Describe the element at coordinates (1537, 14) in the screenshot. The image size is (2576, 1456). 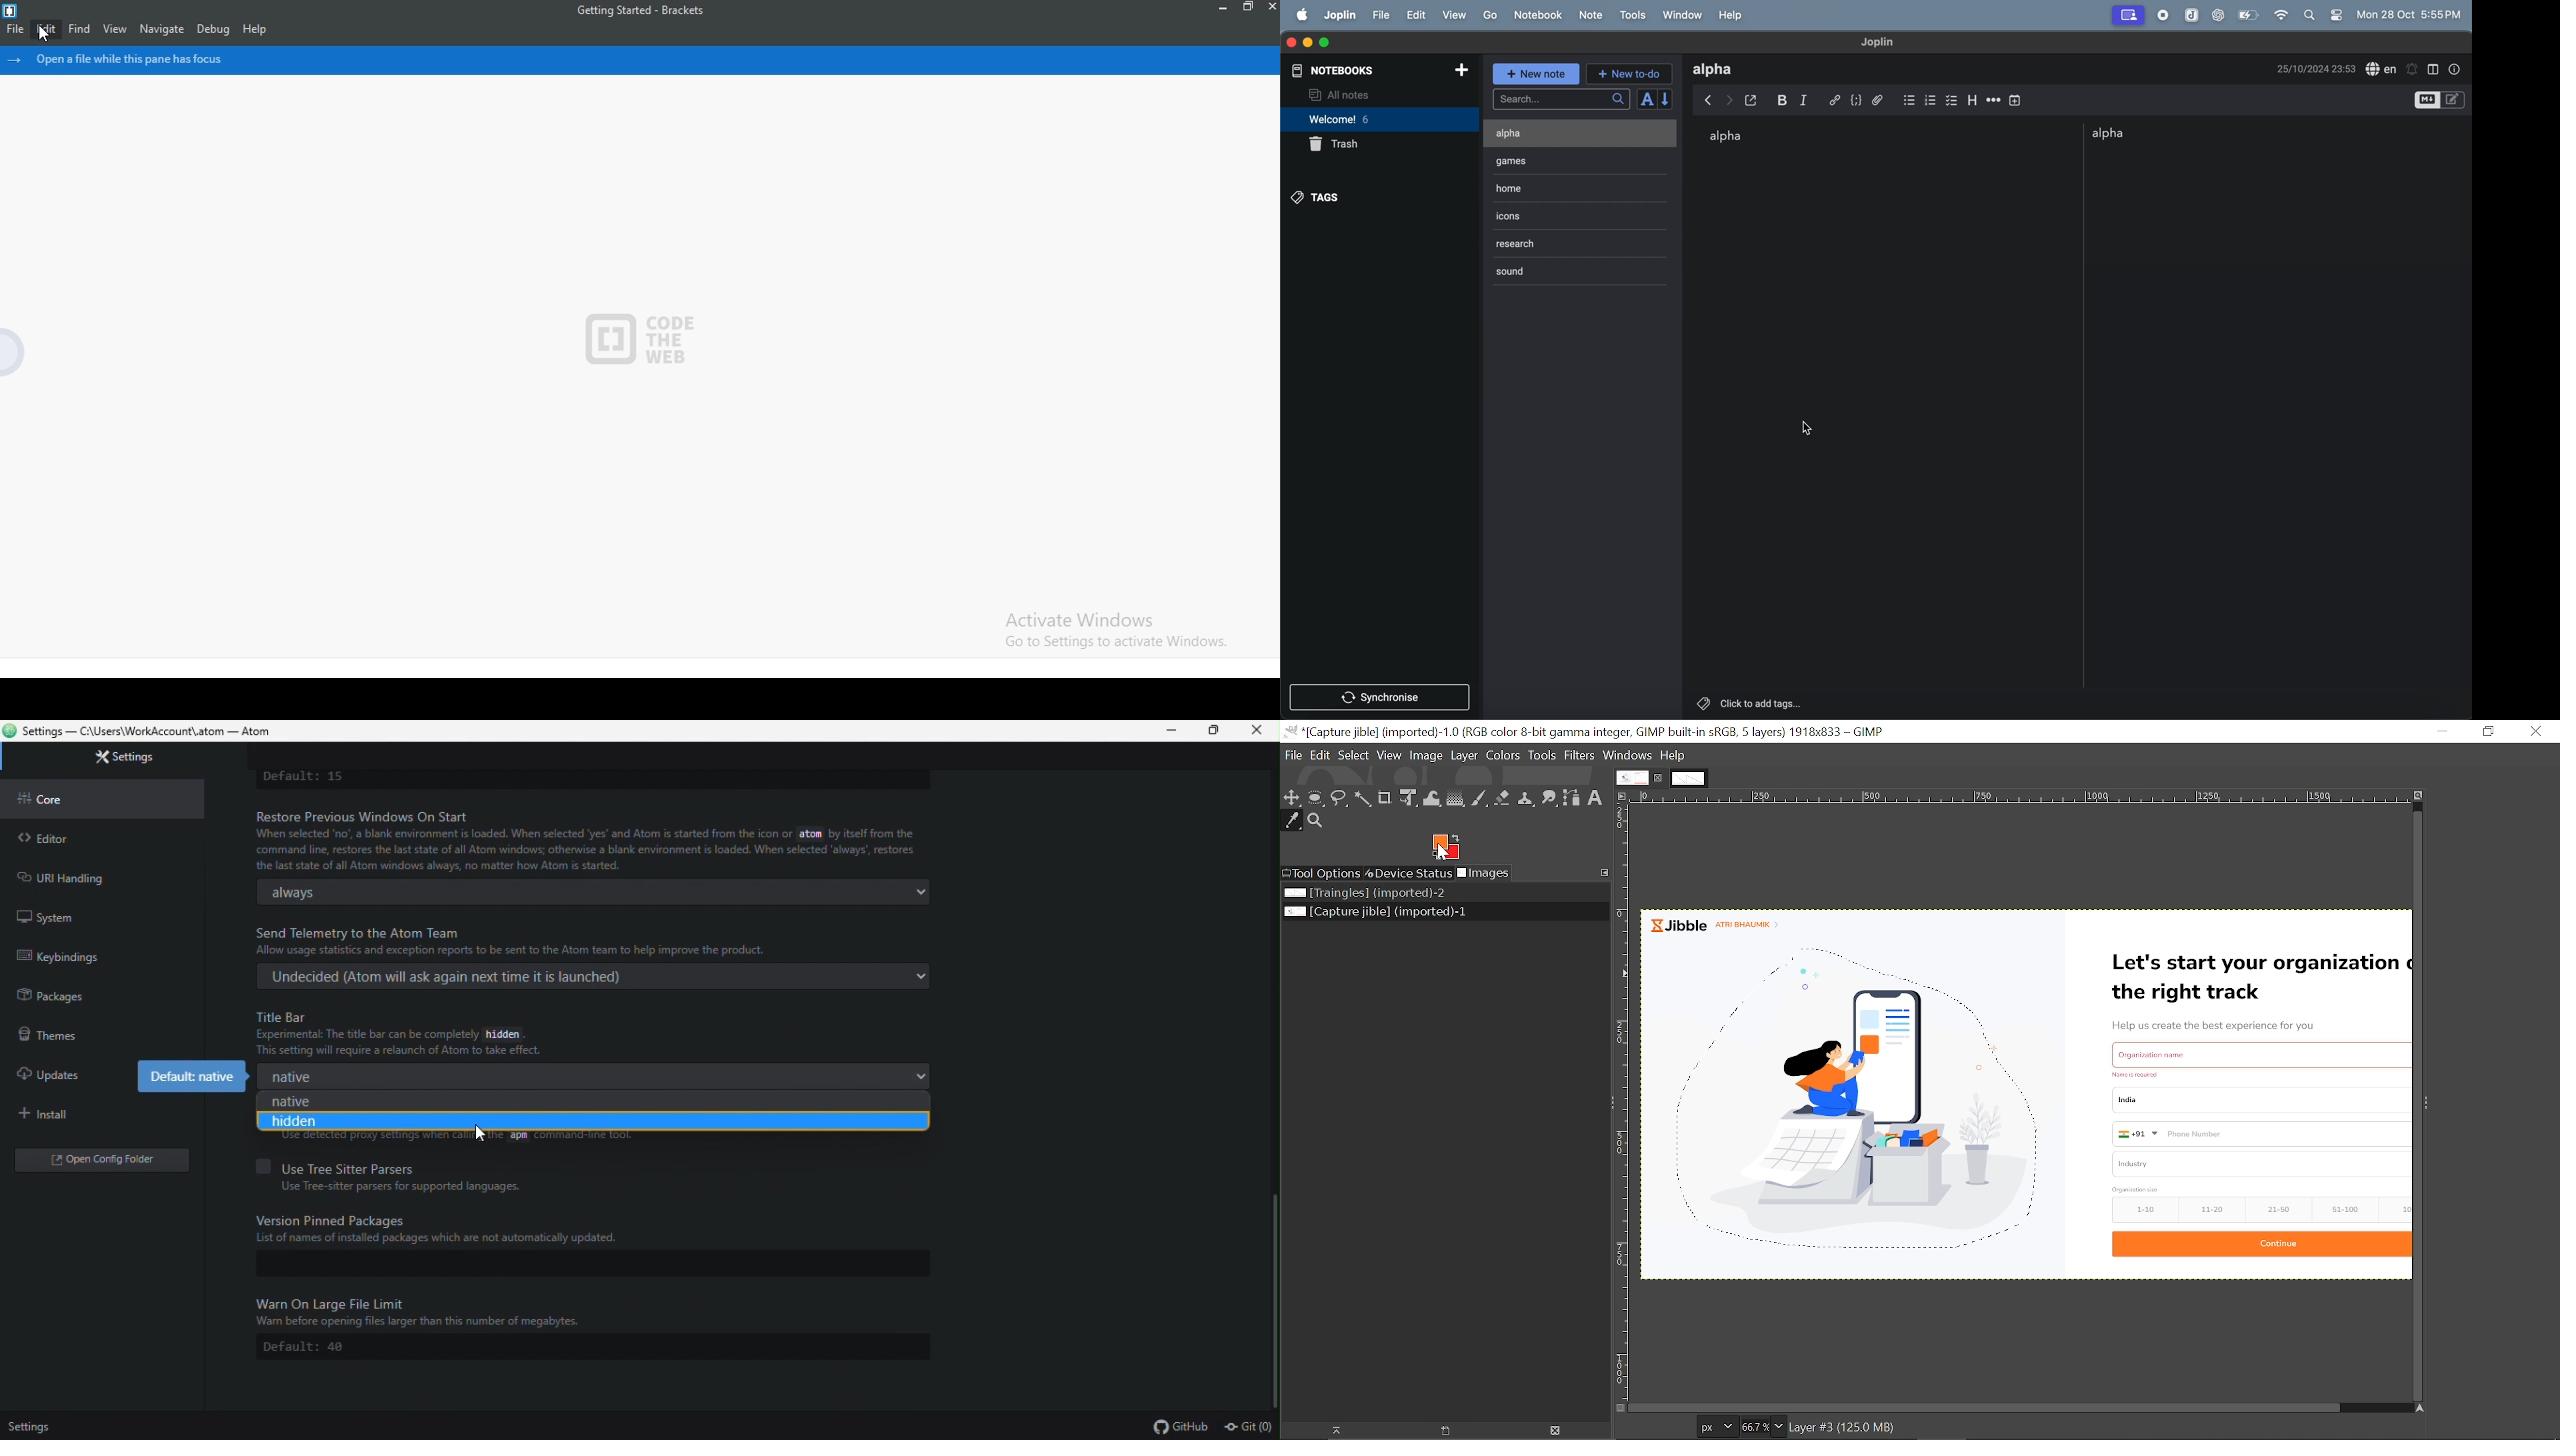
I see `note book` at that location.